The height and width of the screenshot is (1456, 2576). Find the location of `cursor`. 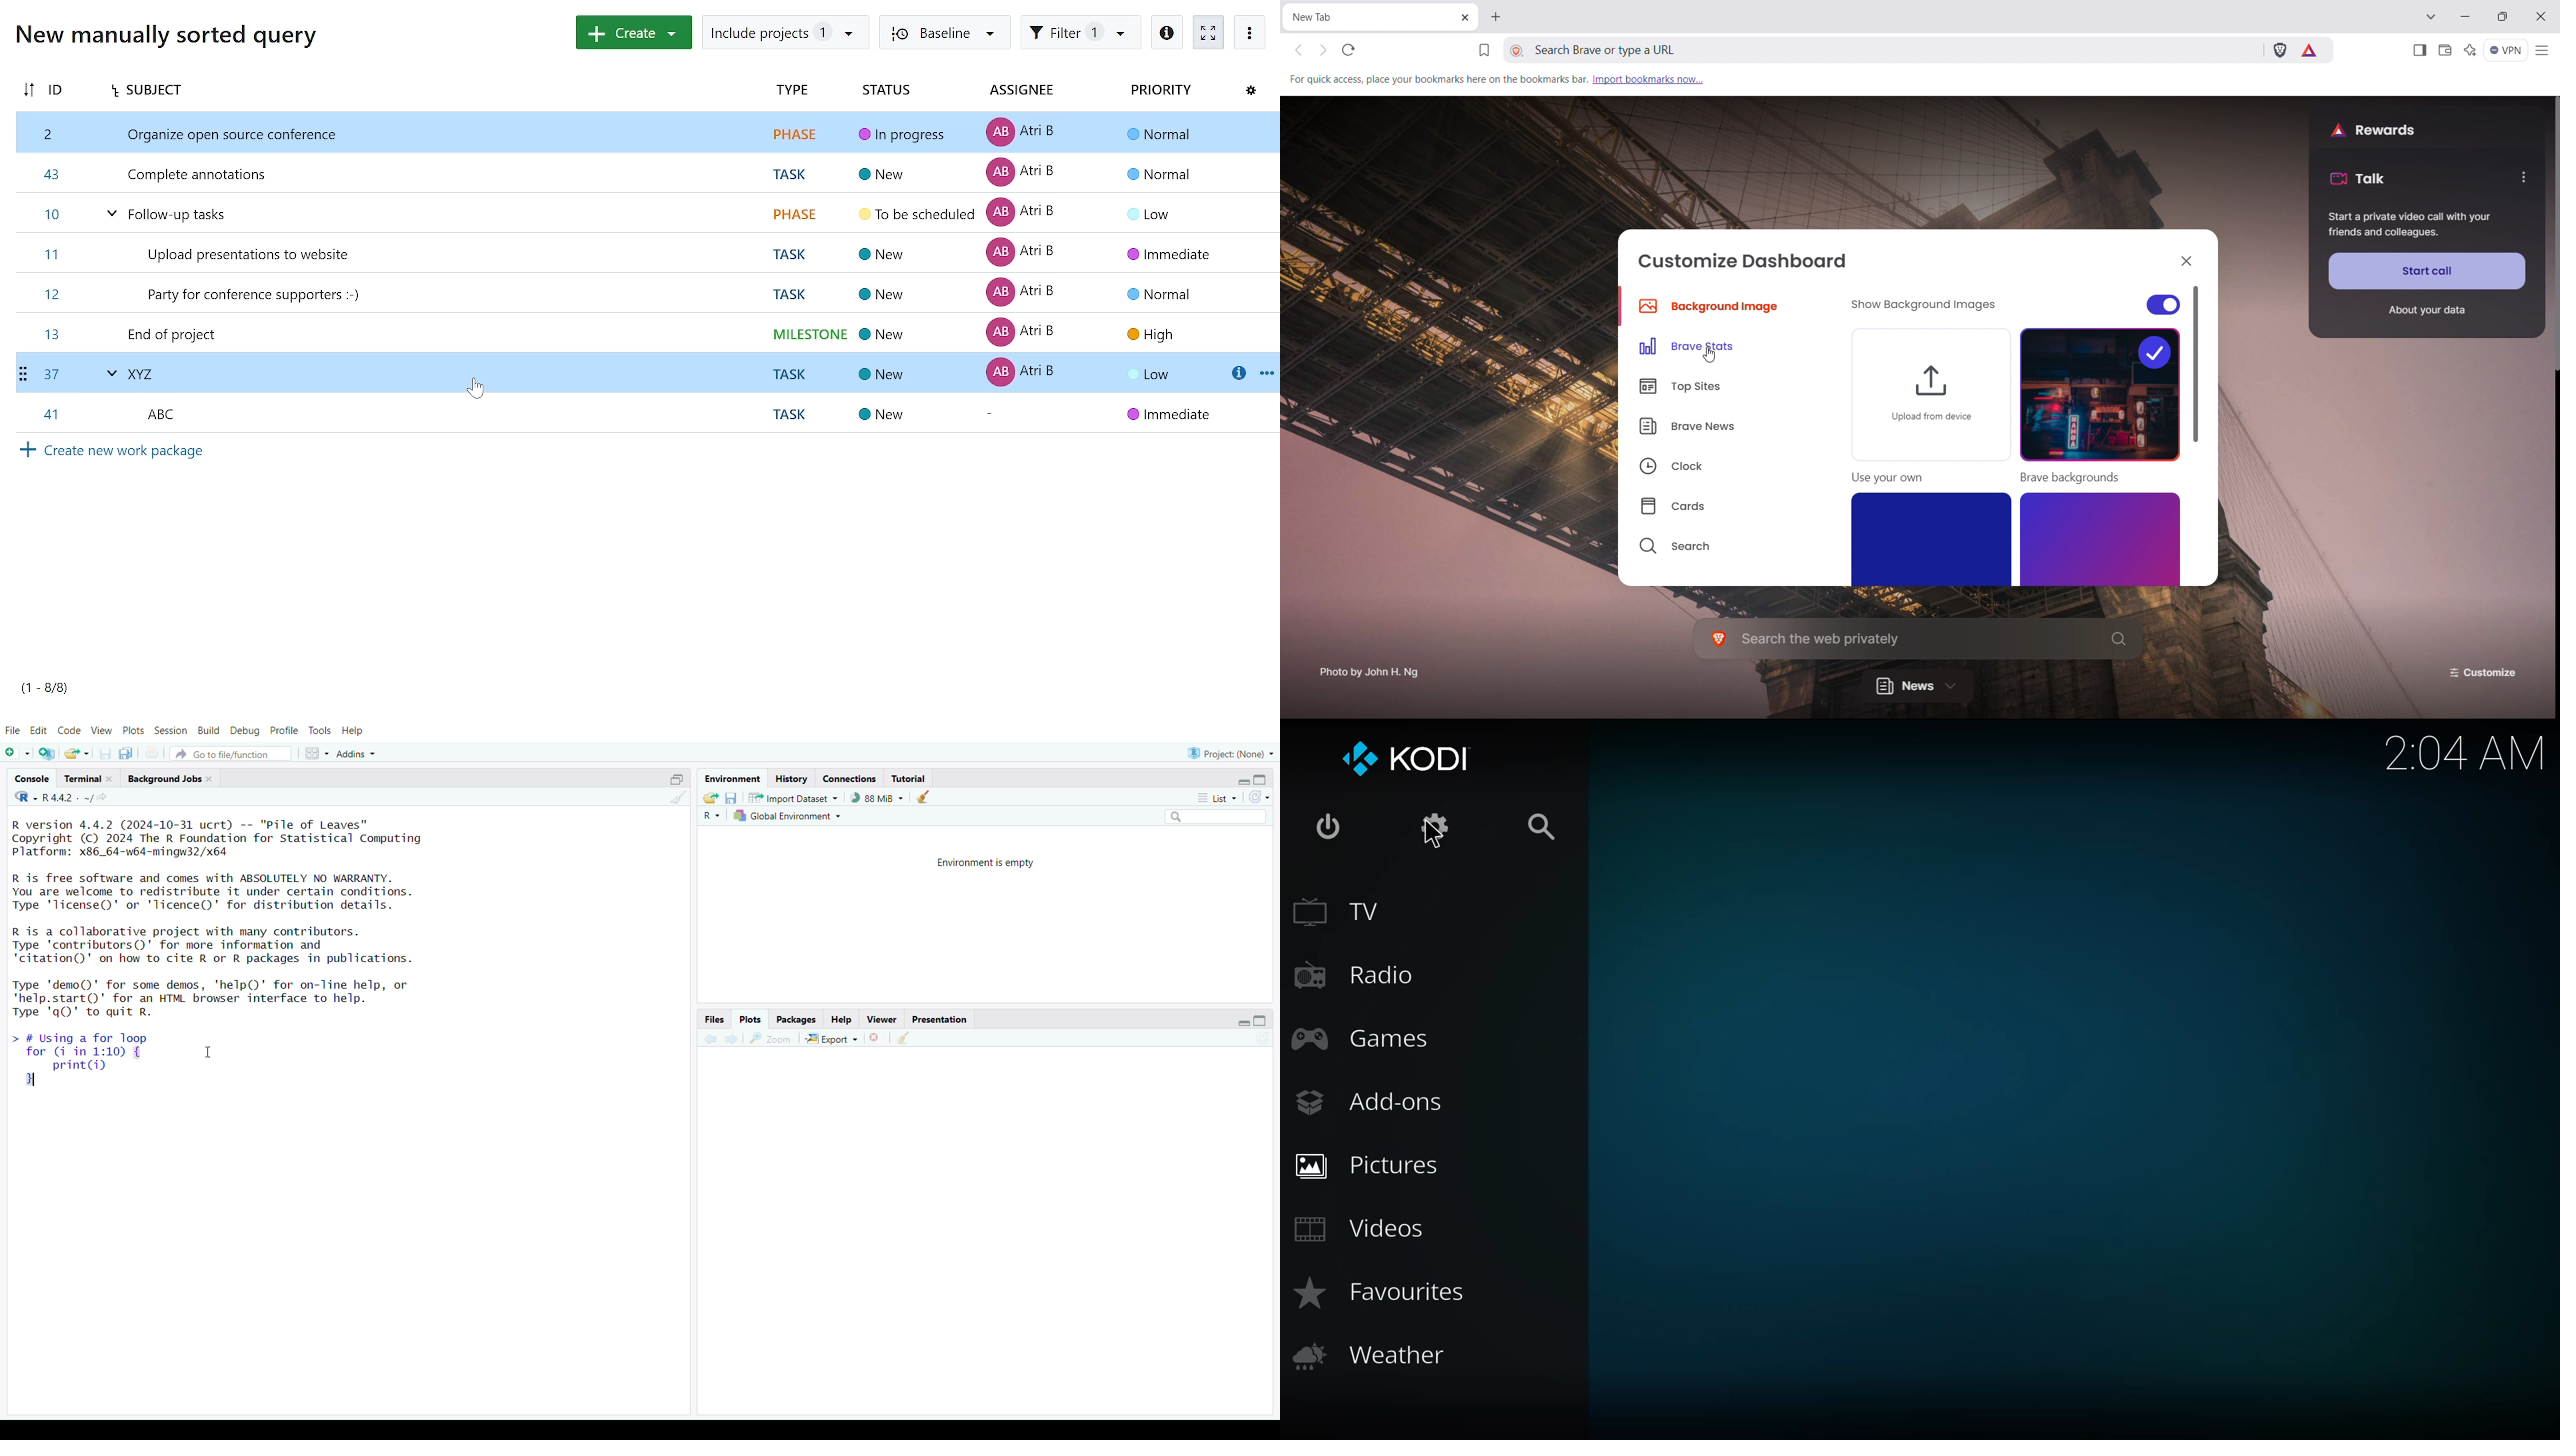

cursor is located at coordinates (474, 389).